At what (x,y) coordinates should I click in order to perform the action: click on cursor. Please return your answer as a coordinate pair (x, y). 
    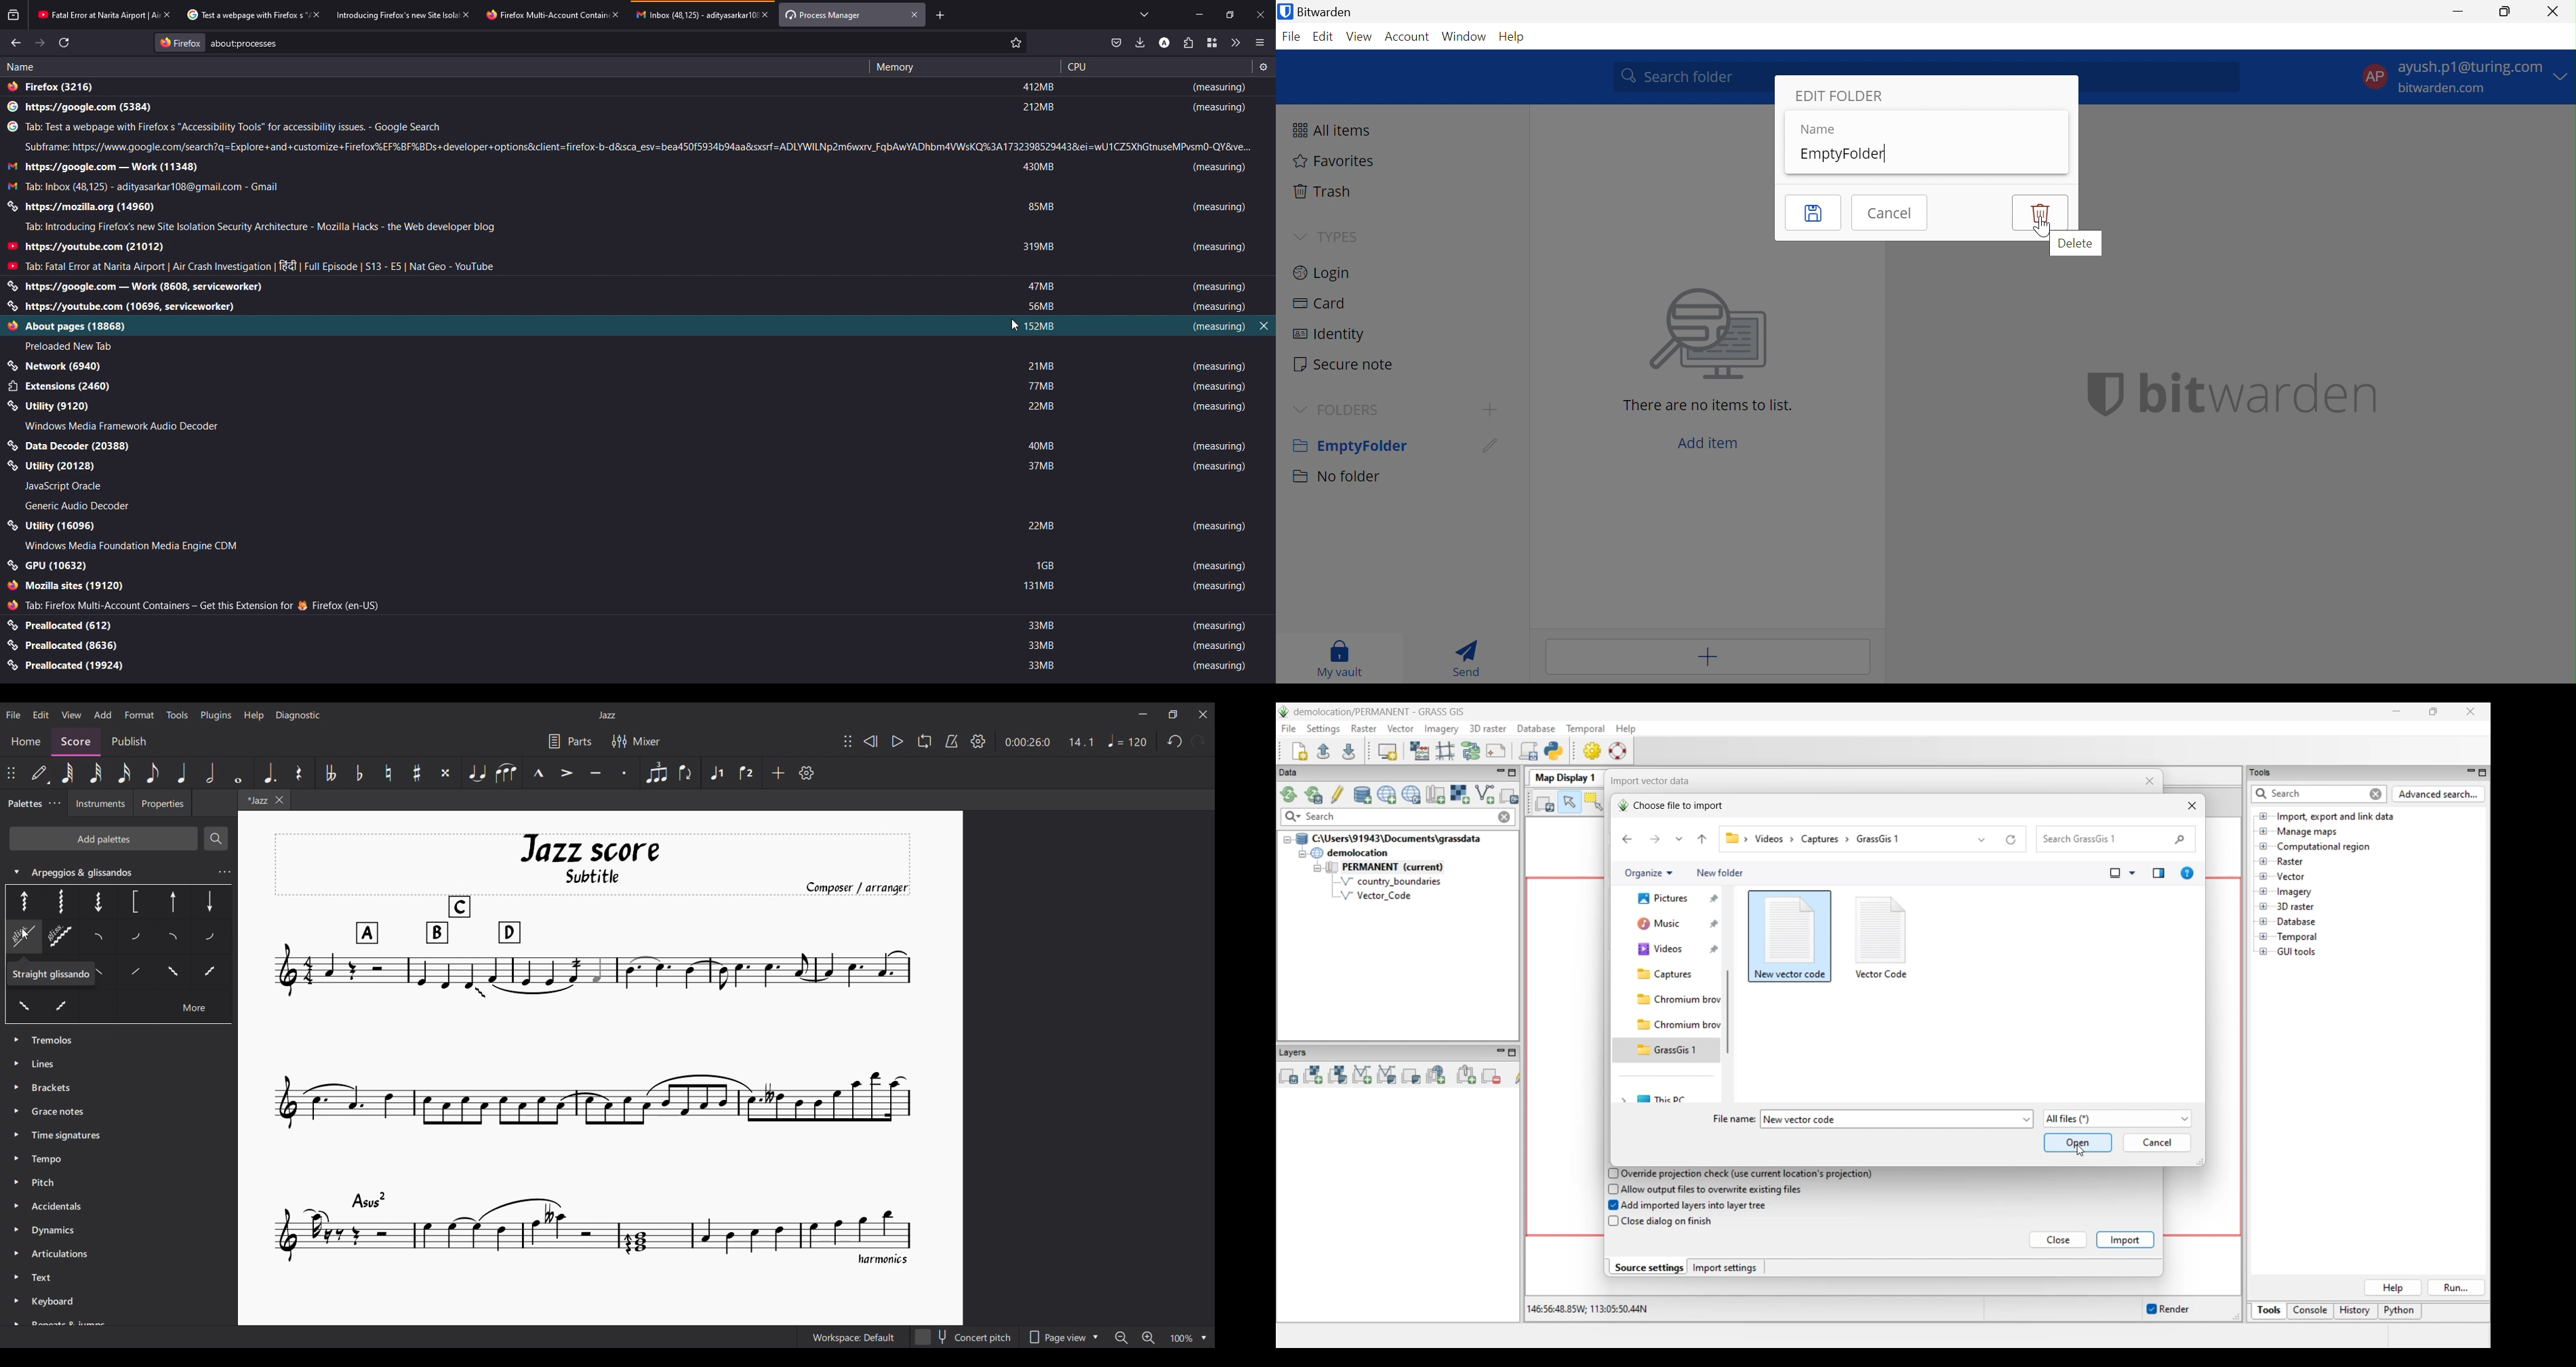
    Looking at the image, I should click on (2042, 229).